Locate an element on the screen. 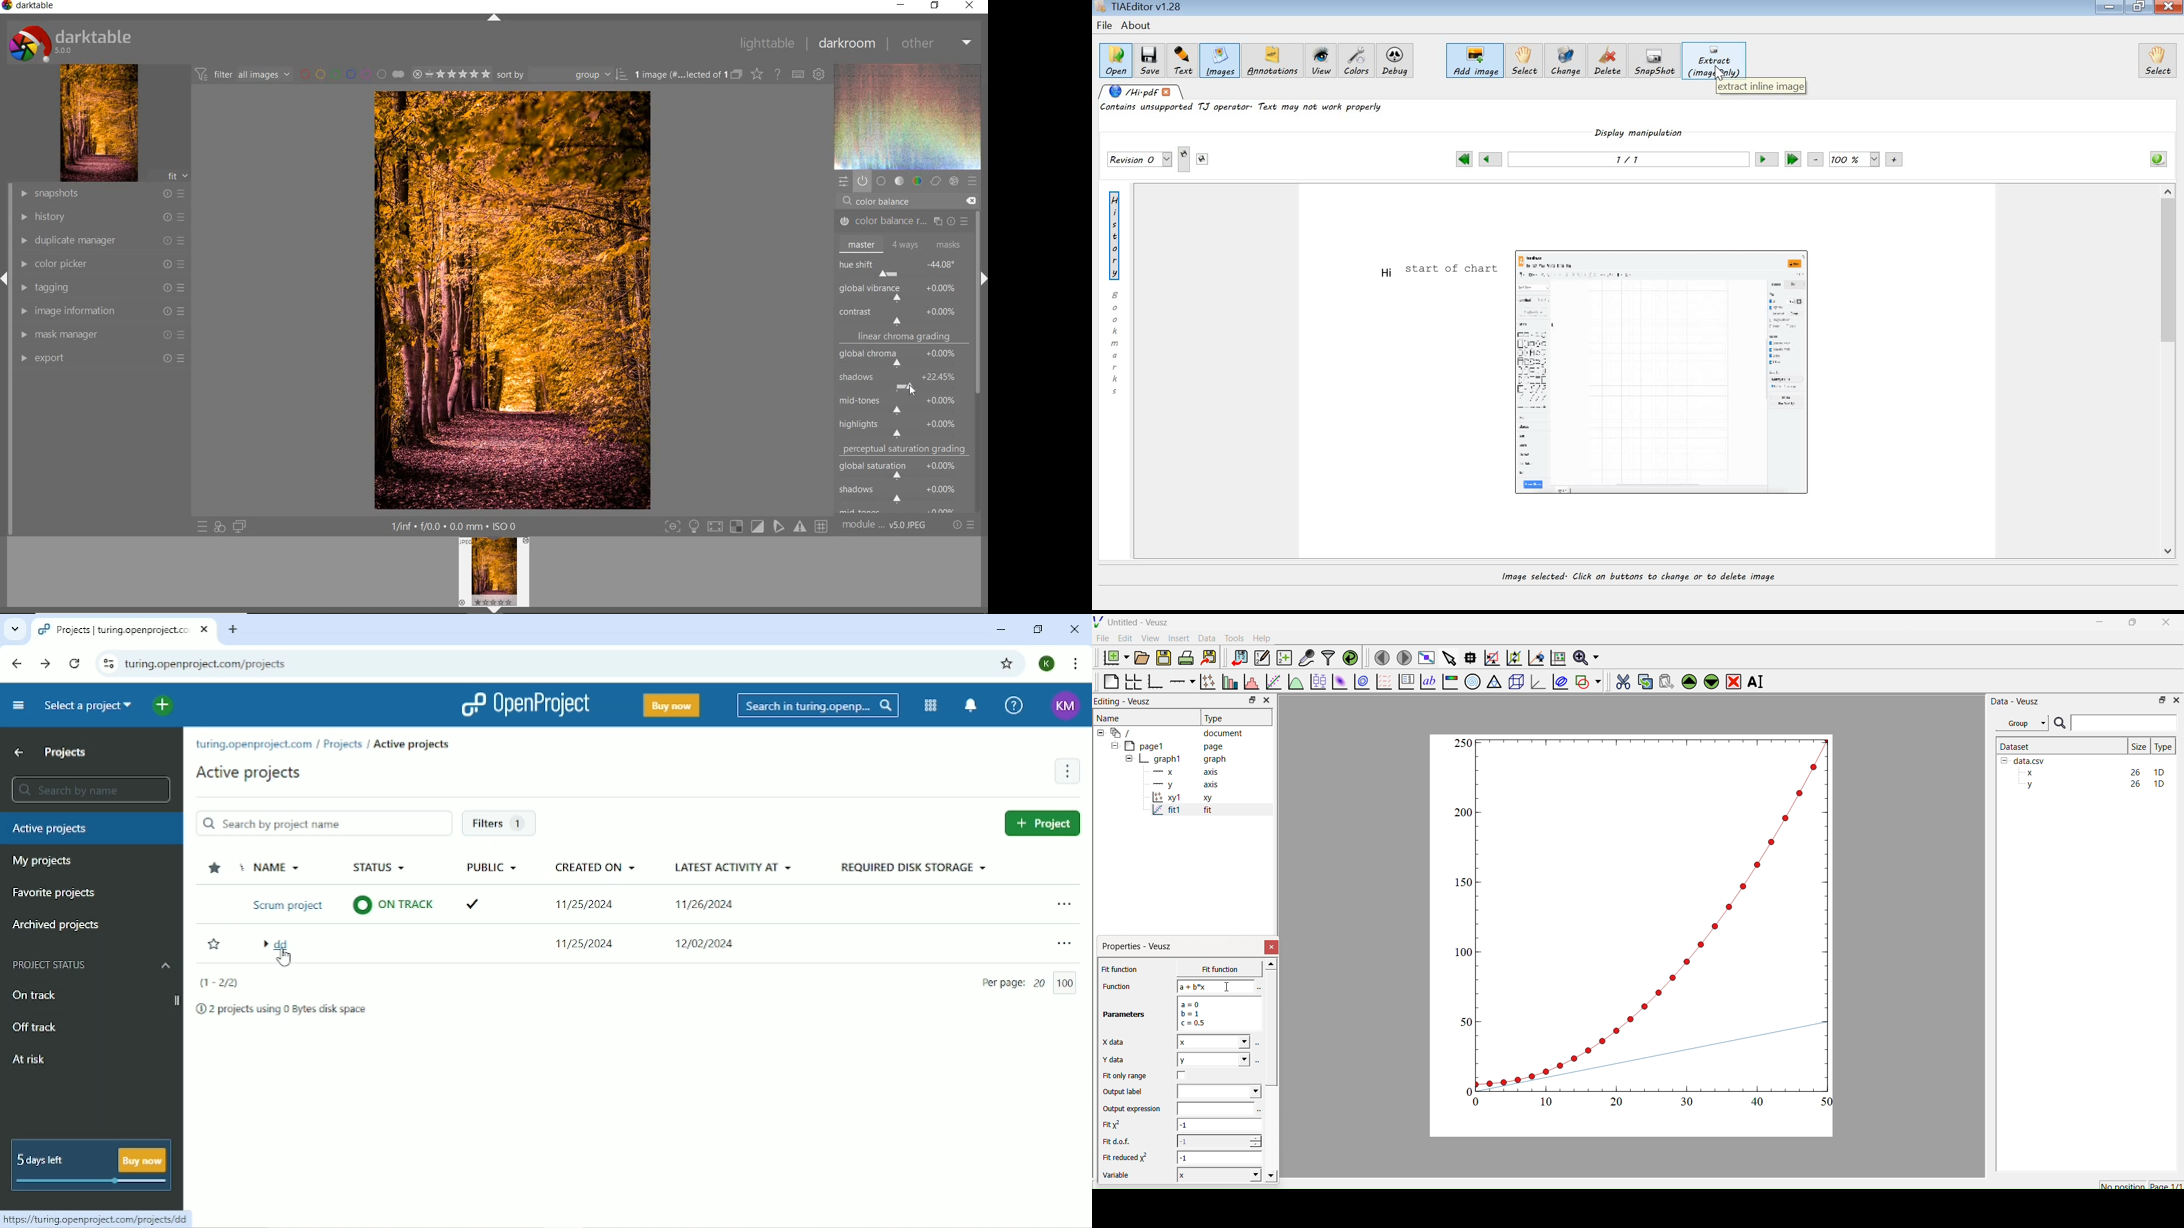 The width and height of the screenshot is (2184, 1232). Up is located at coordinates (1687, 680).